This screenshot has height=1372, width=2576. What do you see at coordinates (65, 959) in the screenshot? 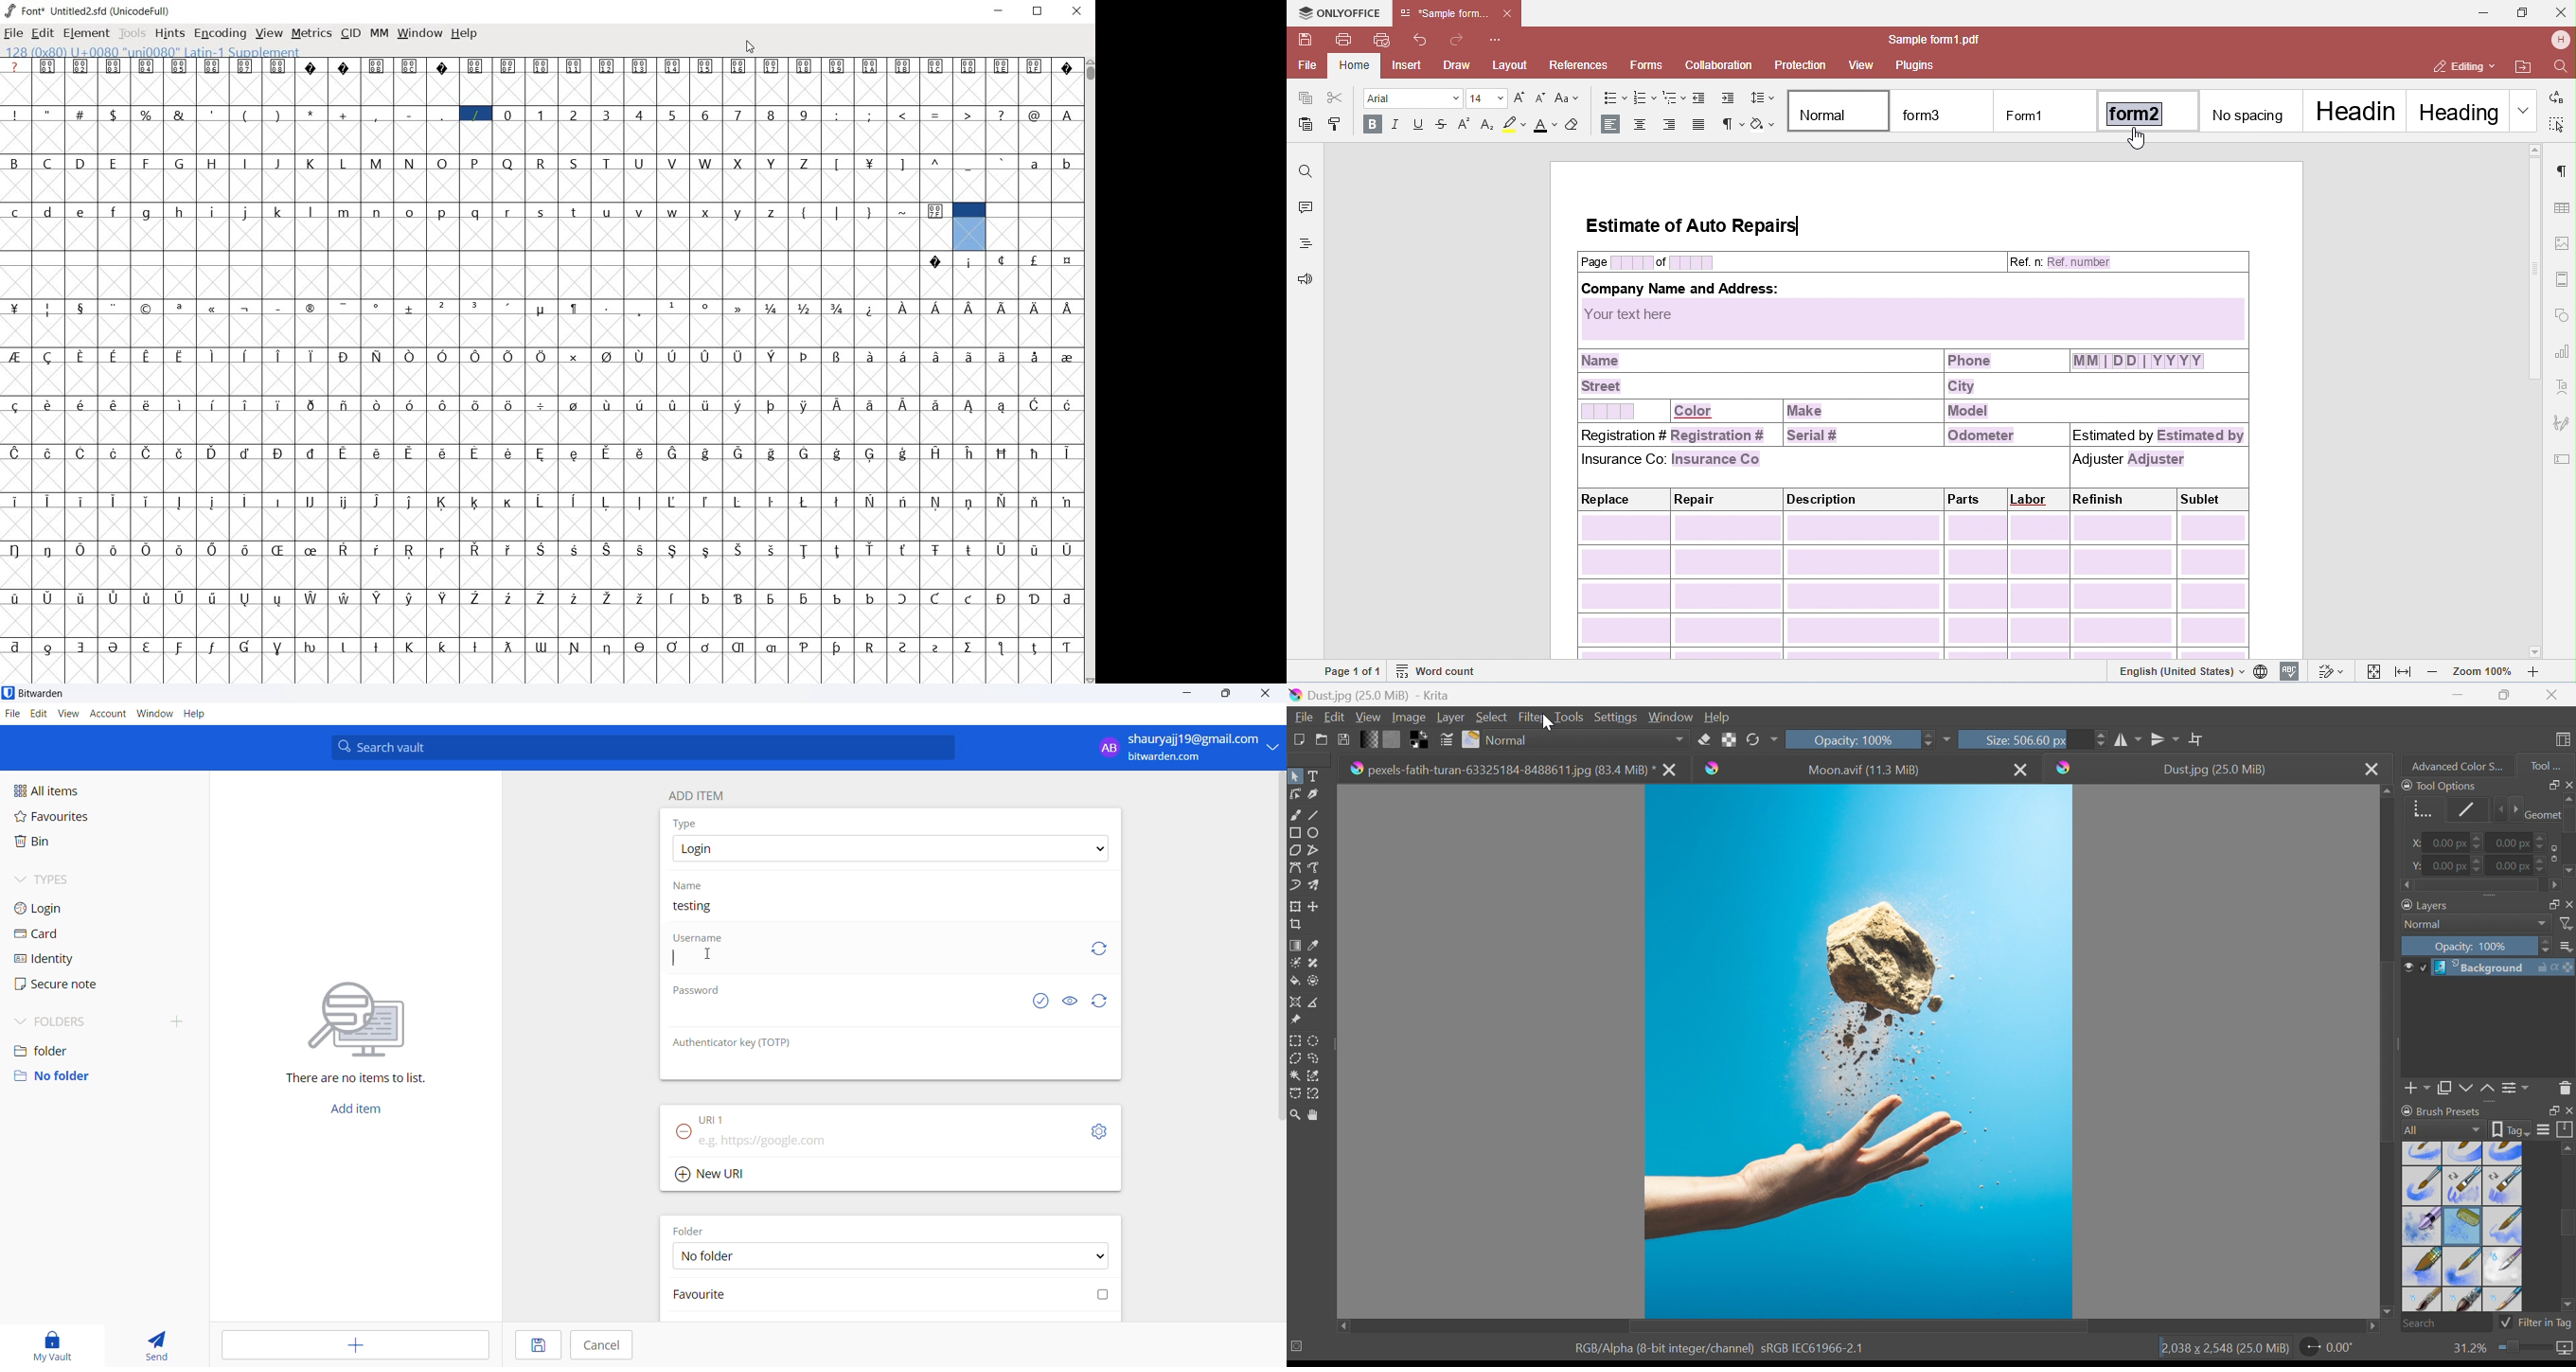
I see `identity` at bounding box center [65, 959].